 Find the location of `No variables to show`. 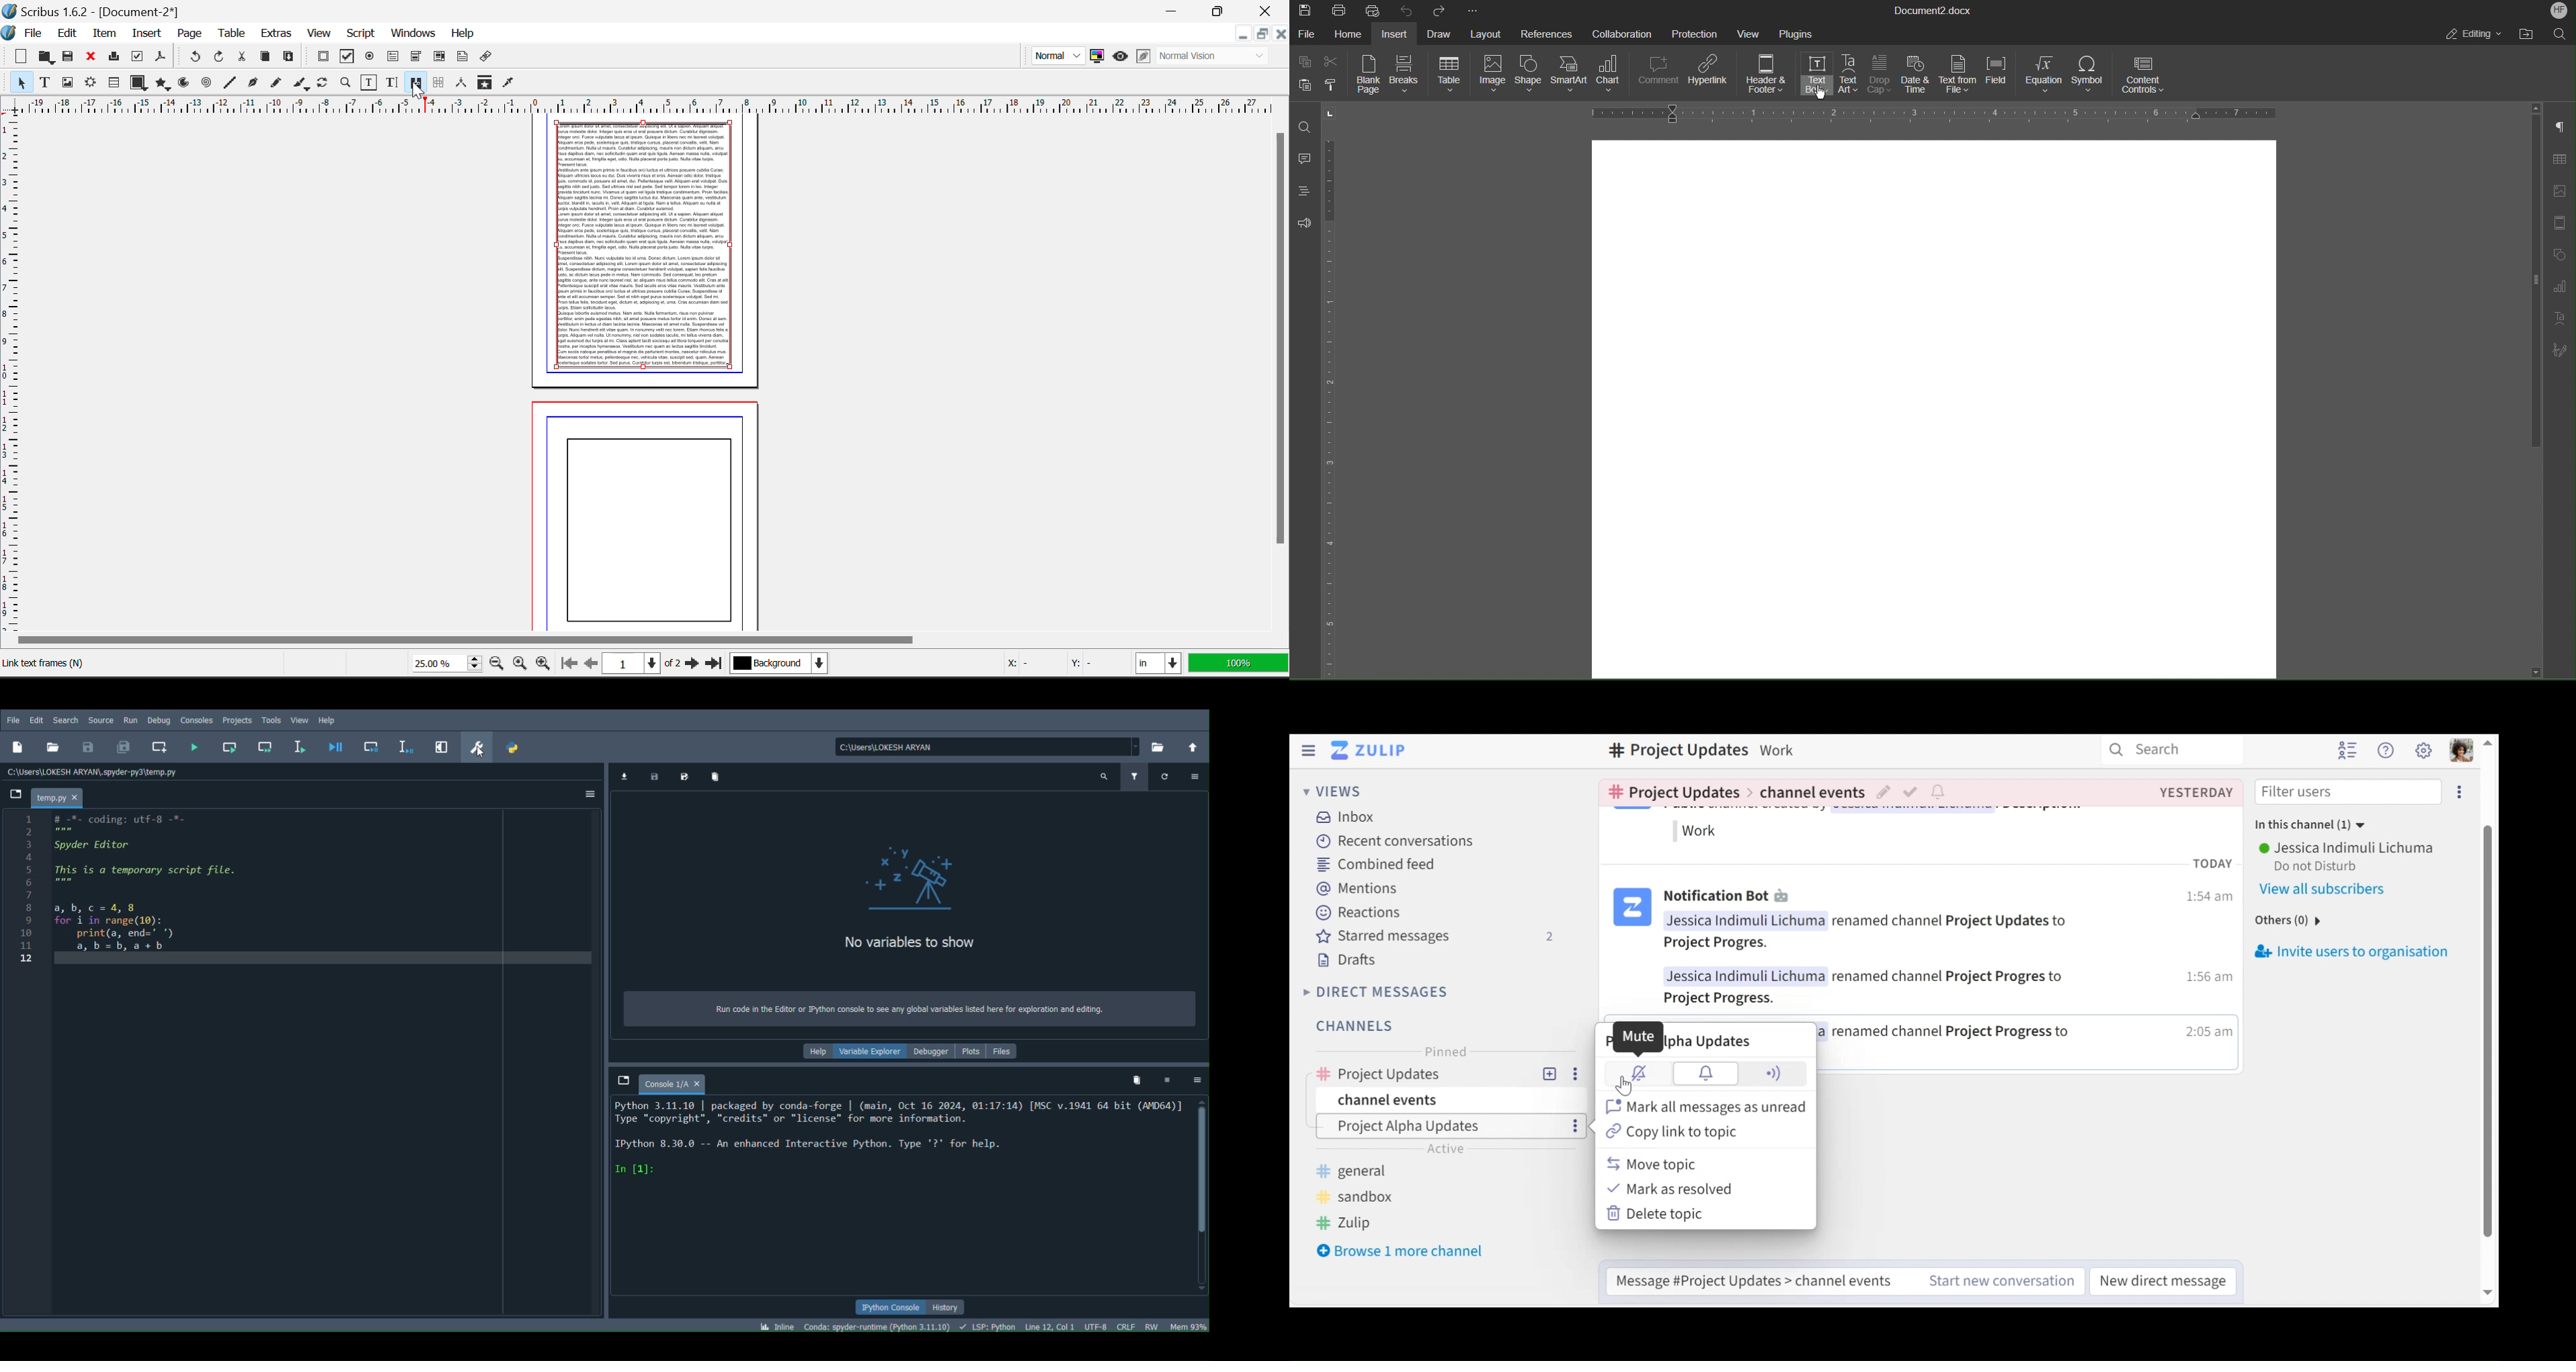

No variables to show is located at coordinates (905, 887).